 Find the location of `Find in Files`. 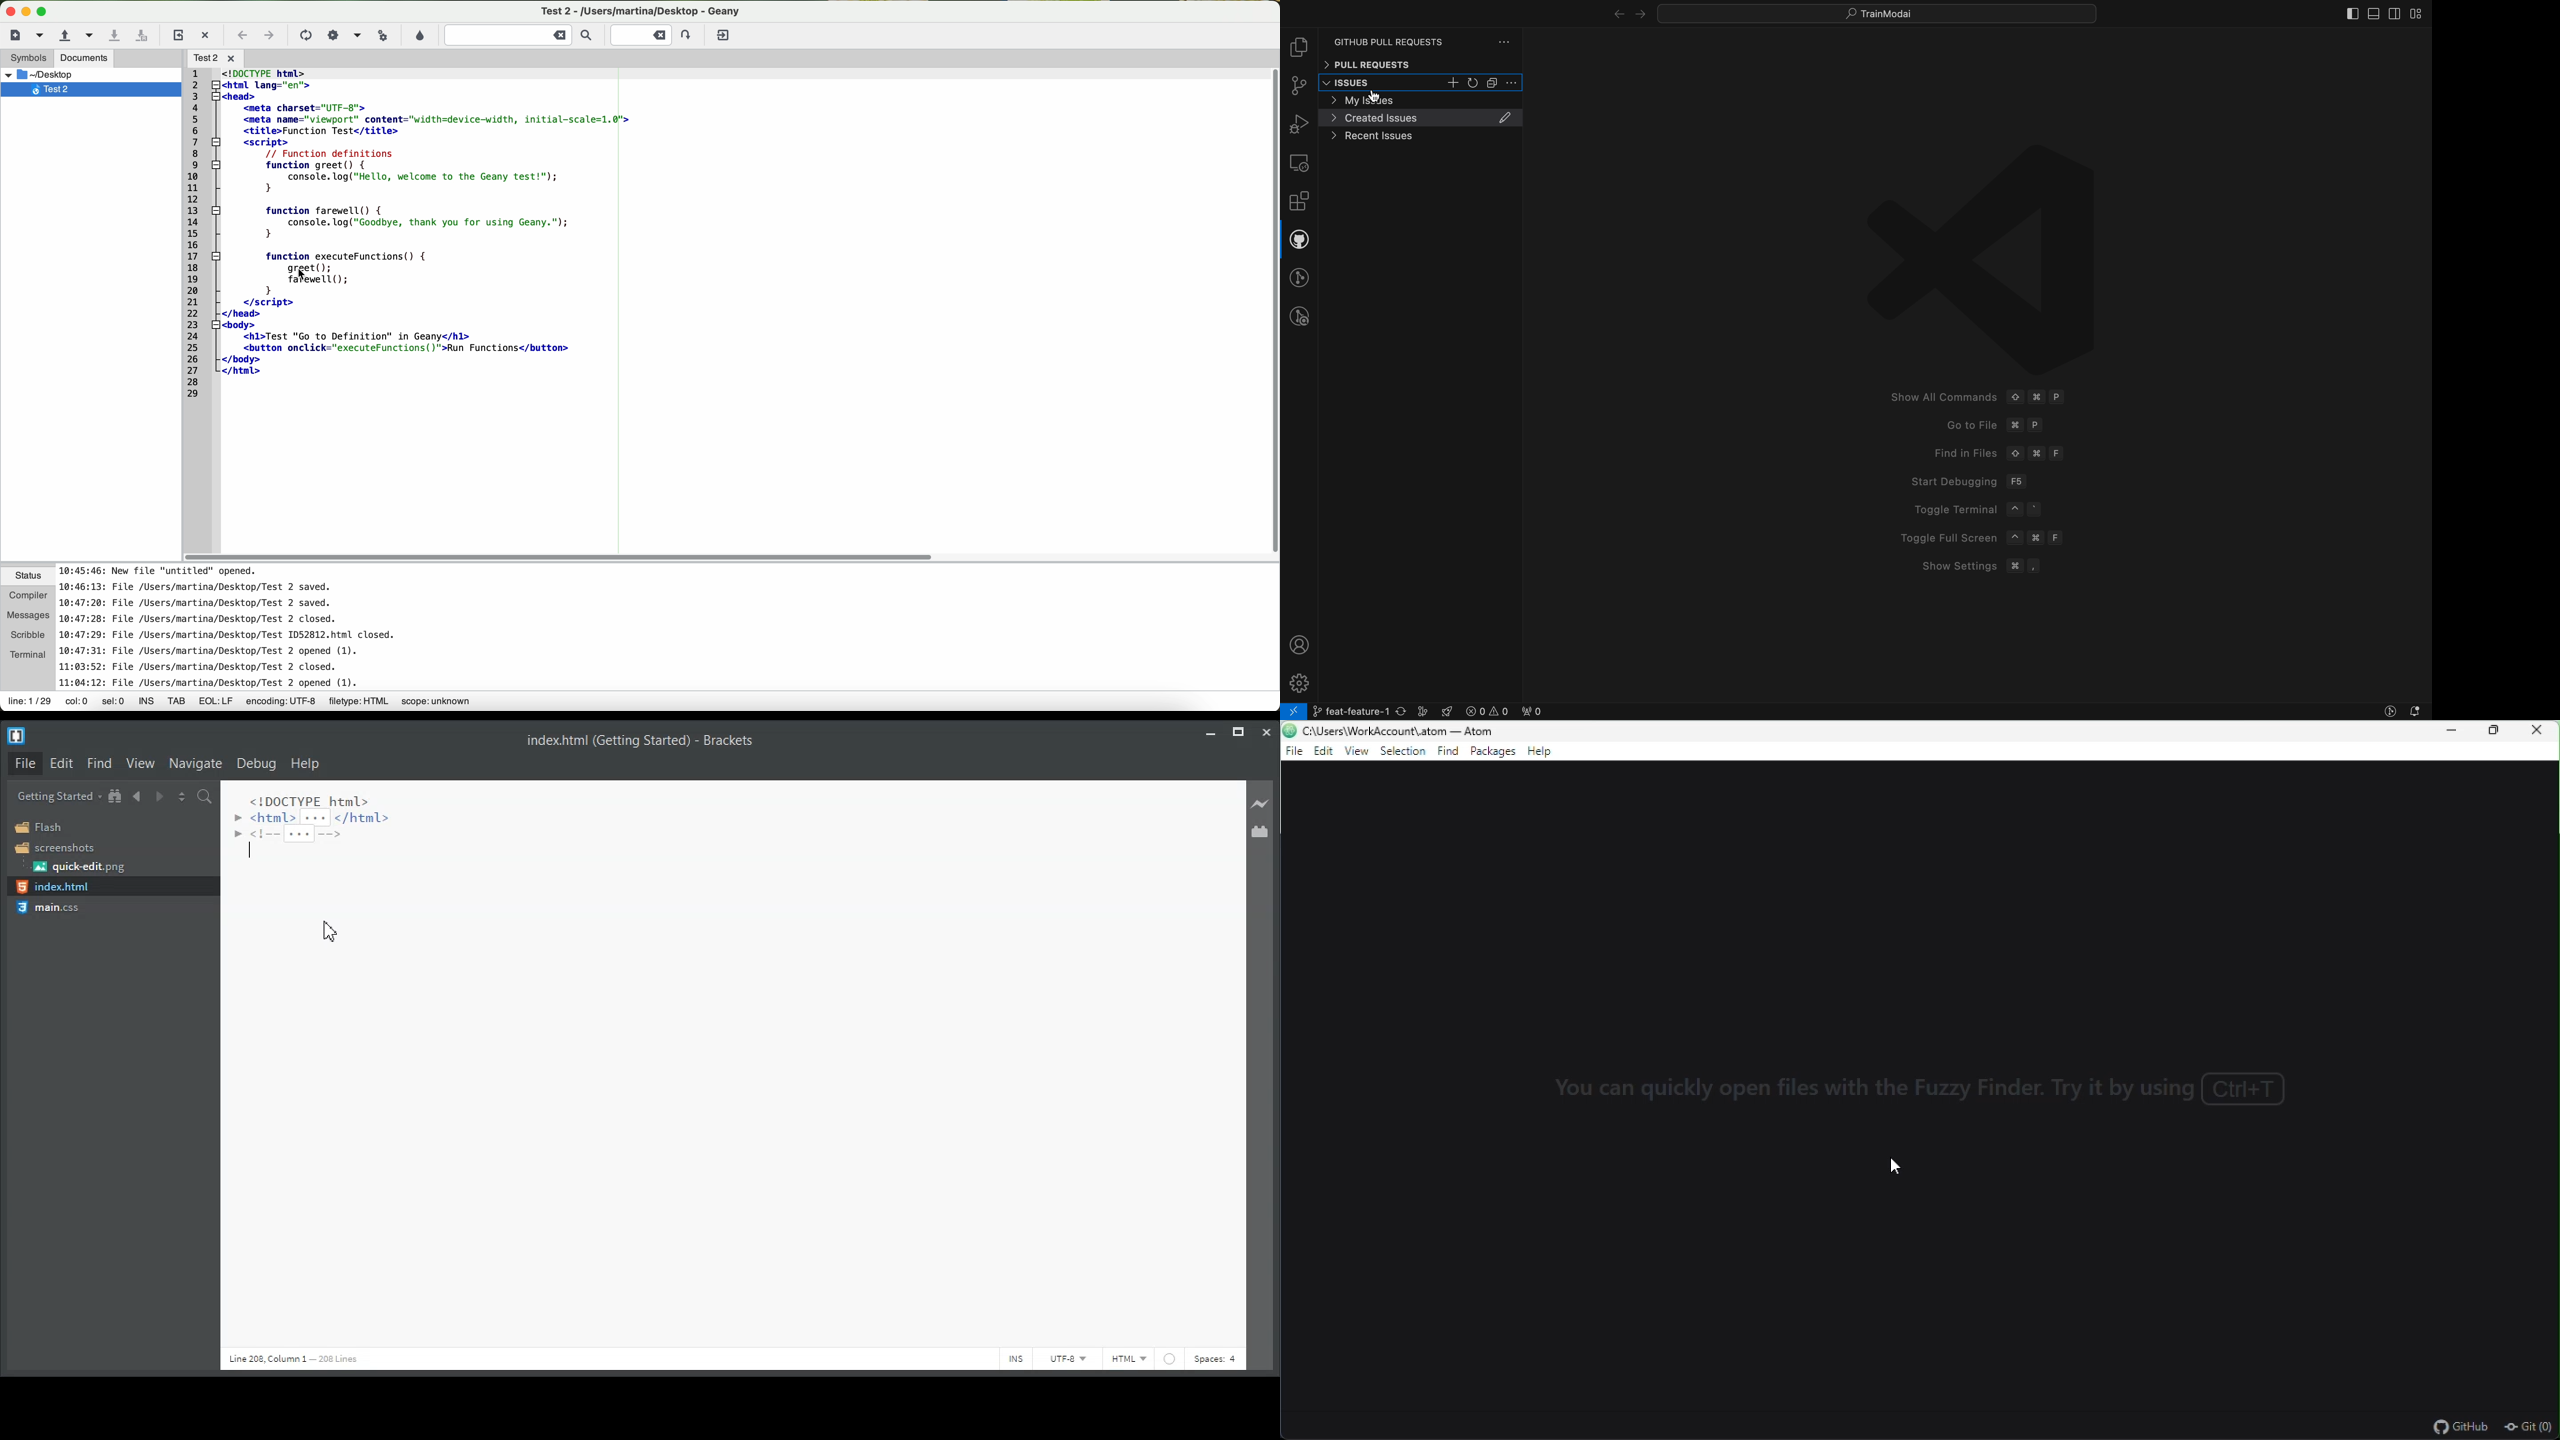

Find in Files is located at coordinates (205, 796).